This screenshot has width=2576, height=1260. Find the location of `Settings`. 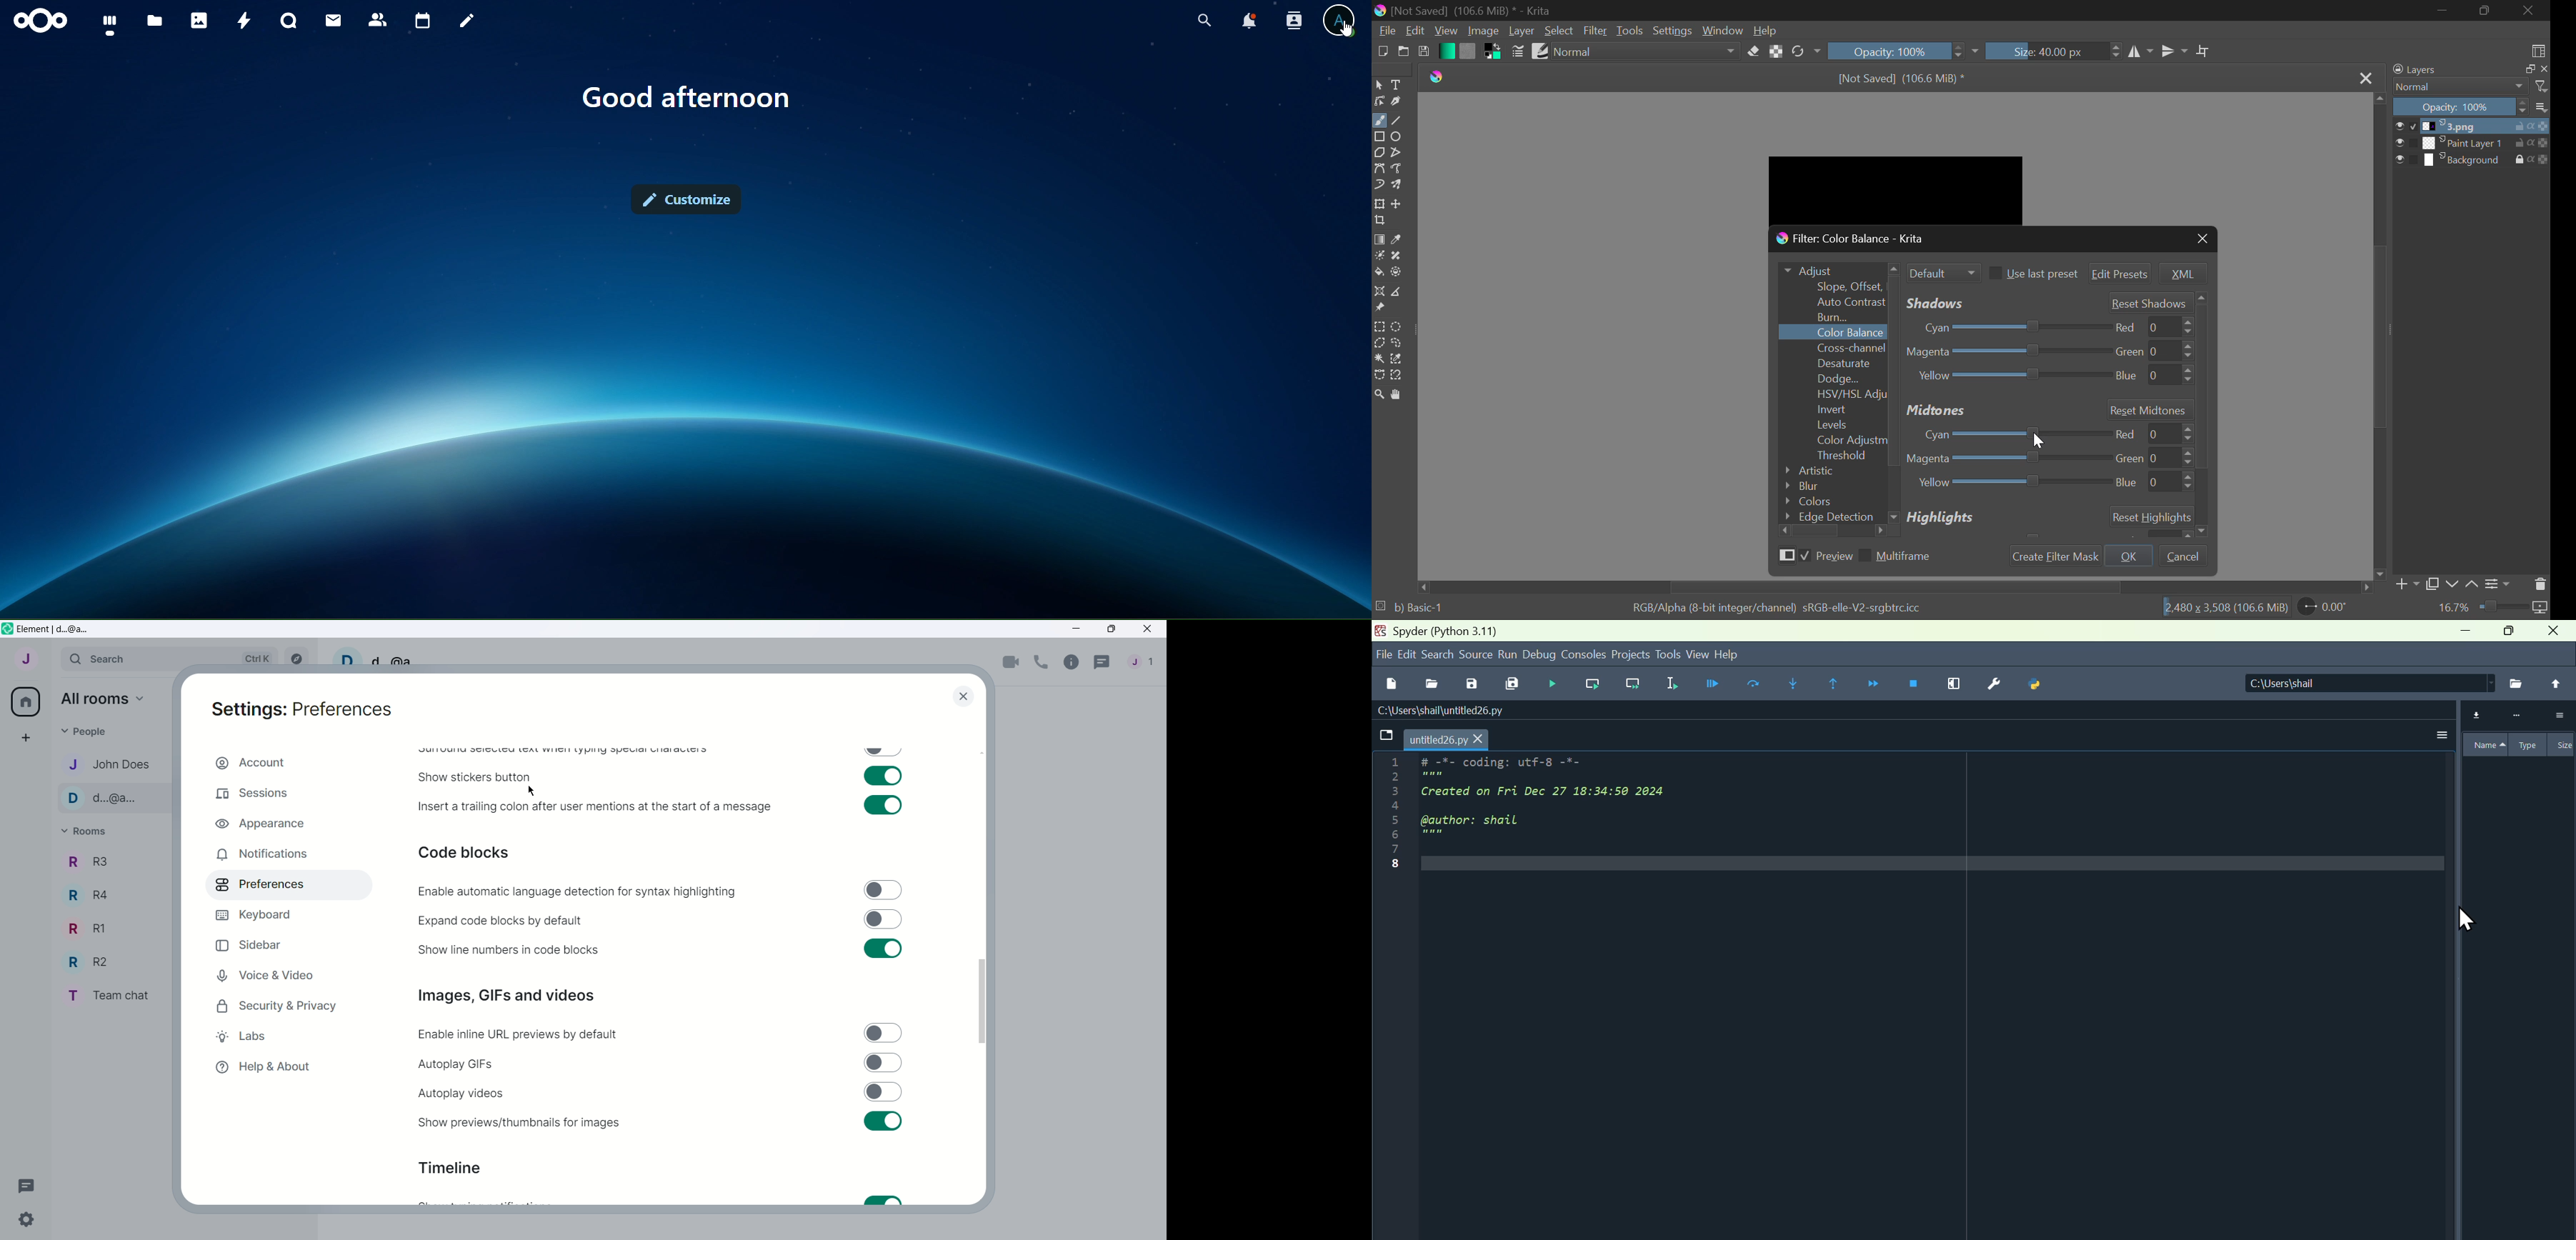

Settings is located at coordinates (2500, 583).